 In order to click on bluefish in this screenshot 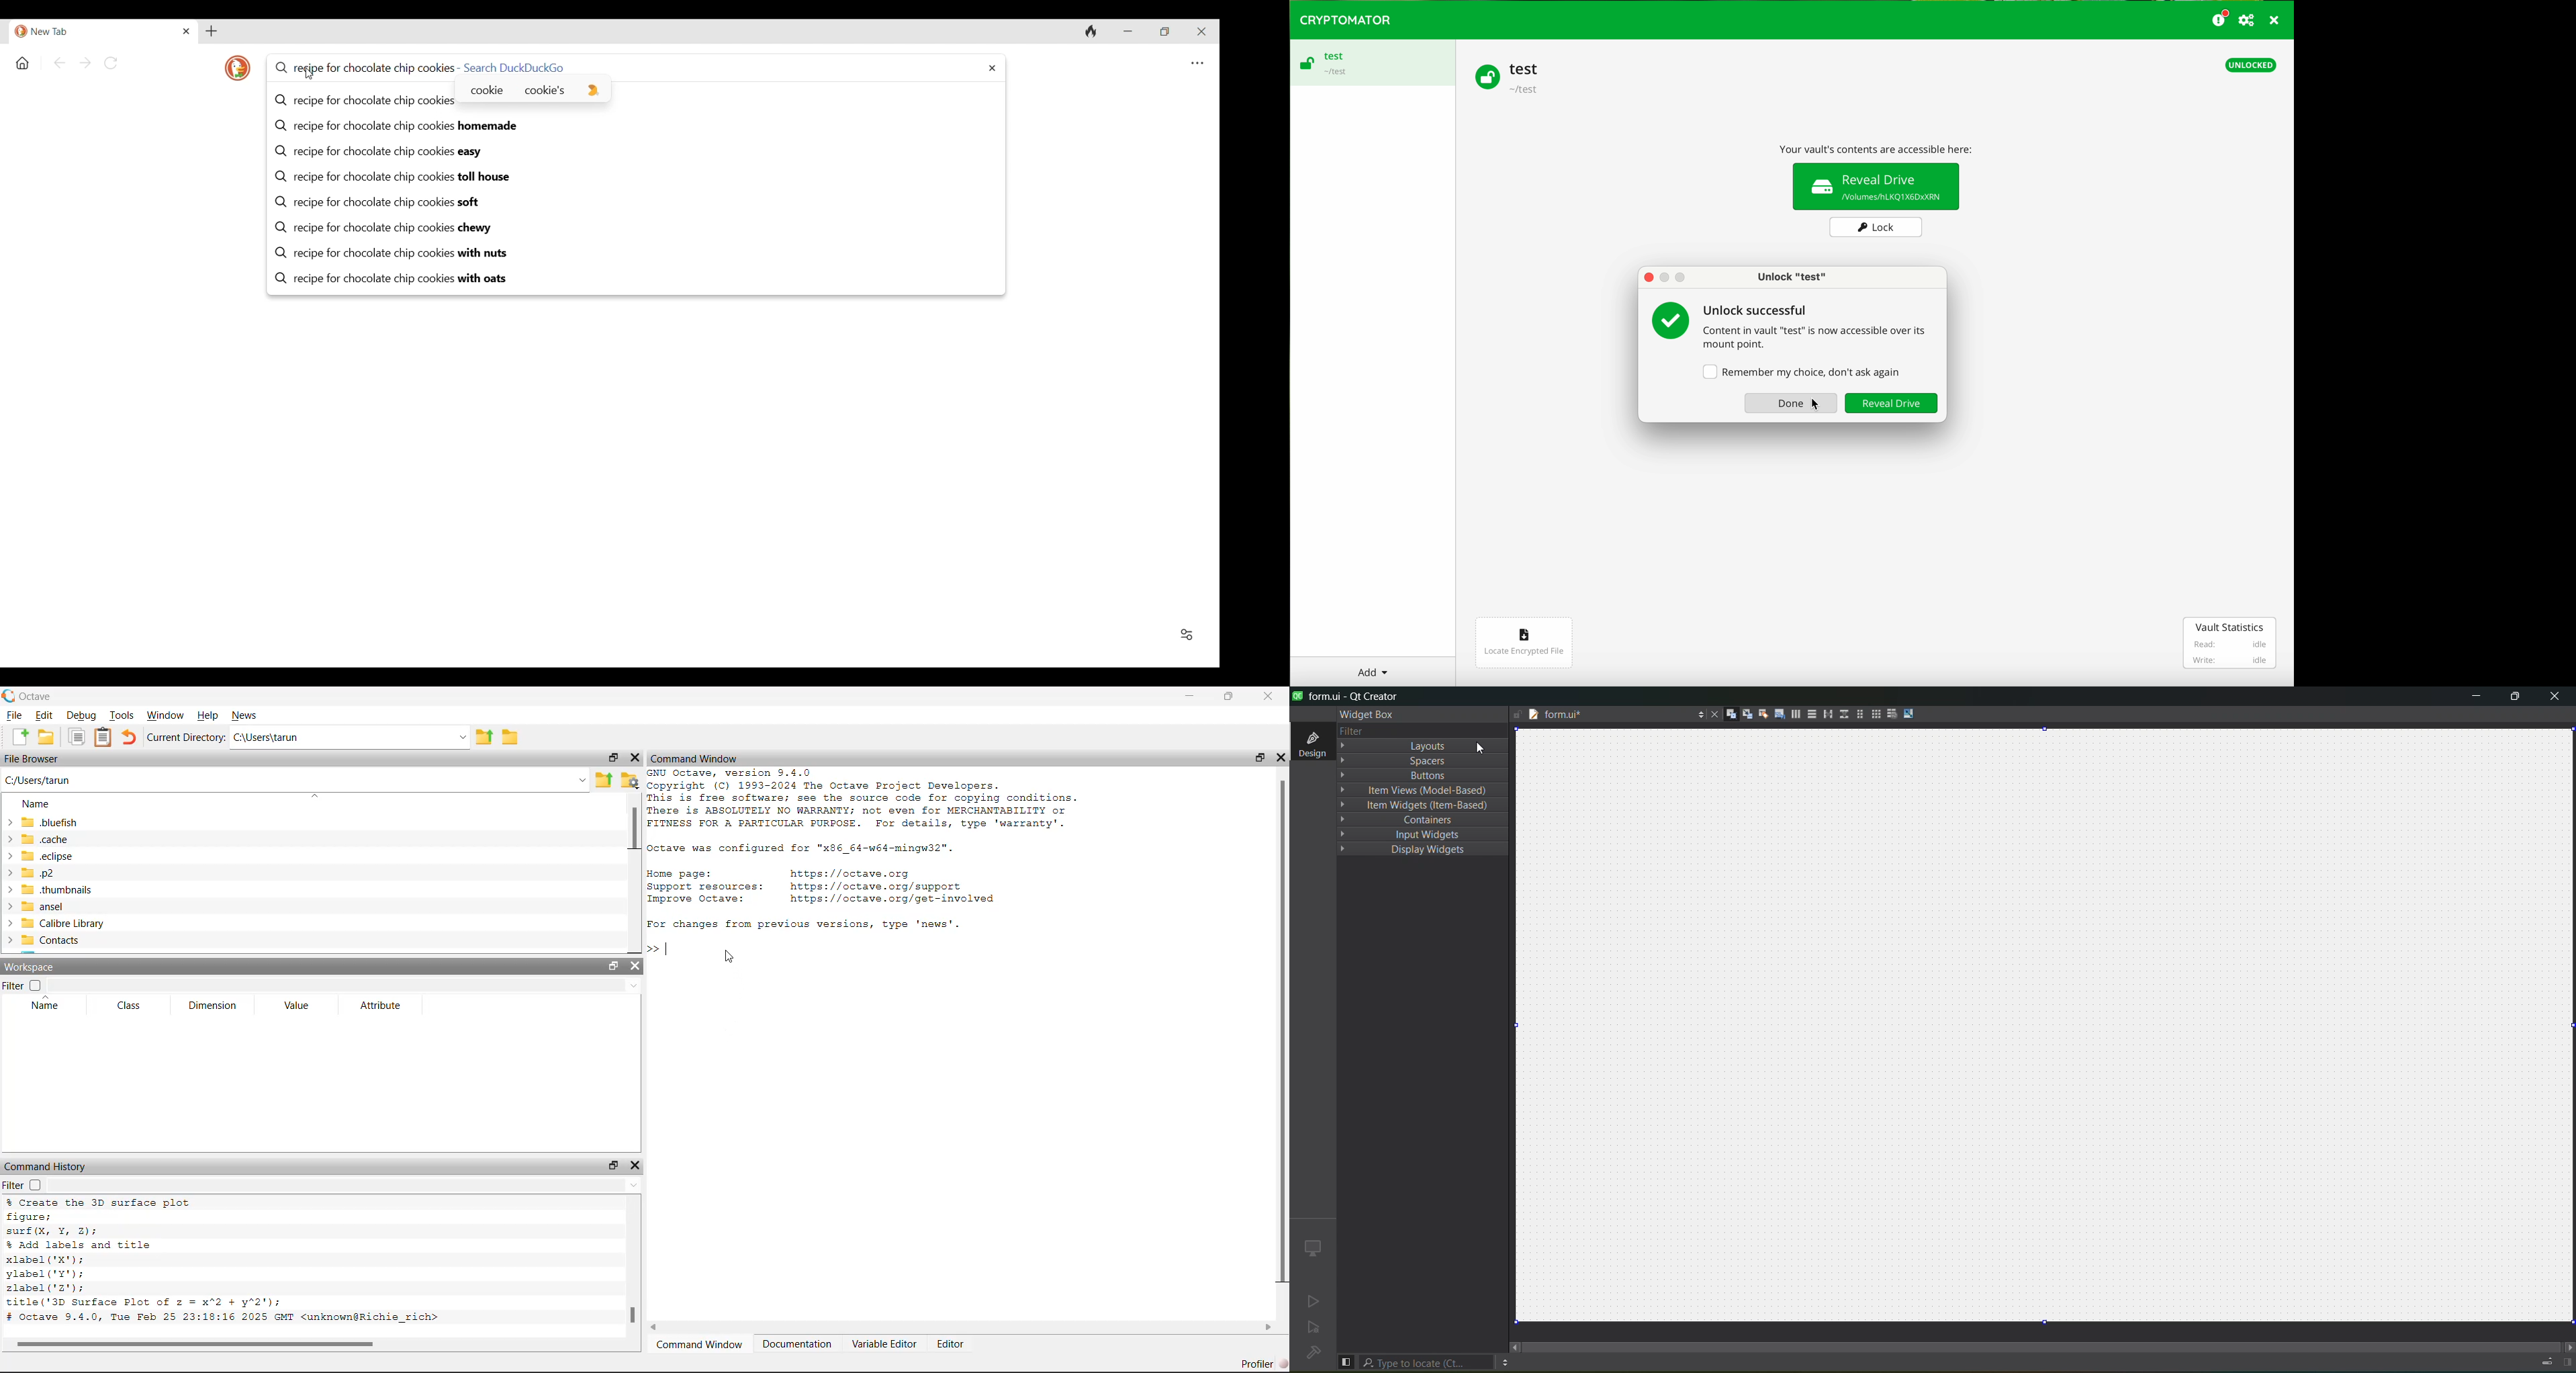, I will do `click(42, 824)`.